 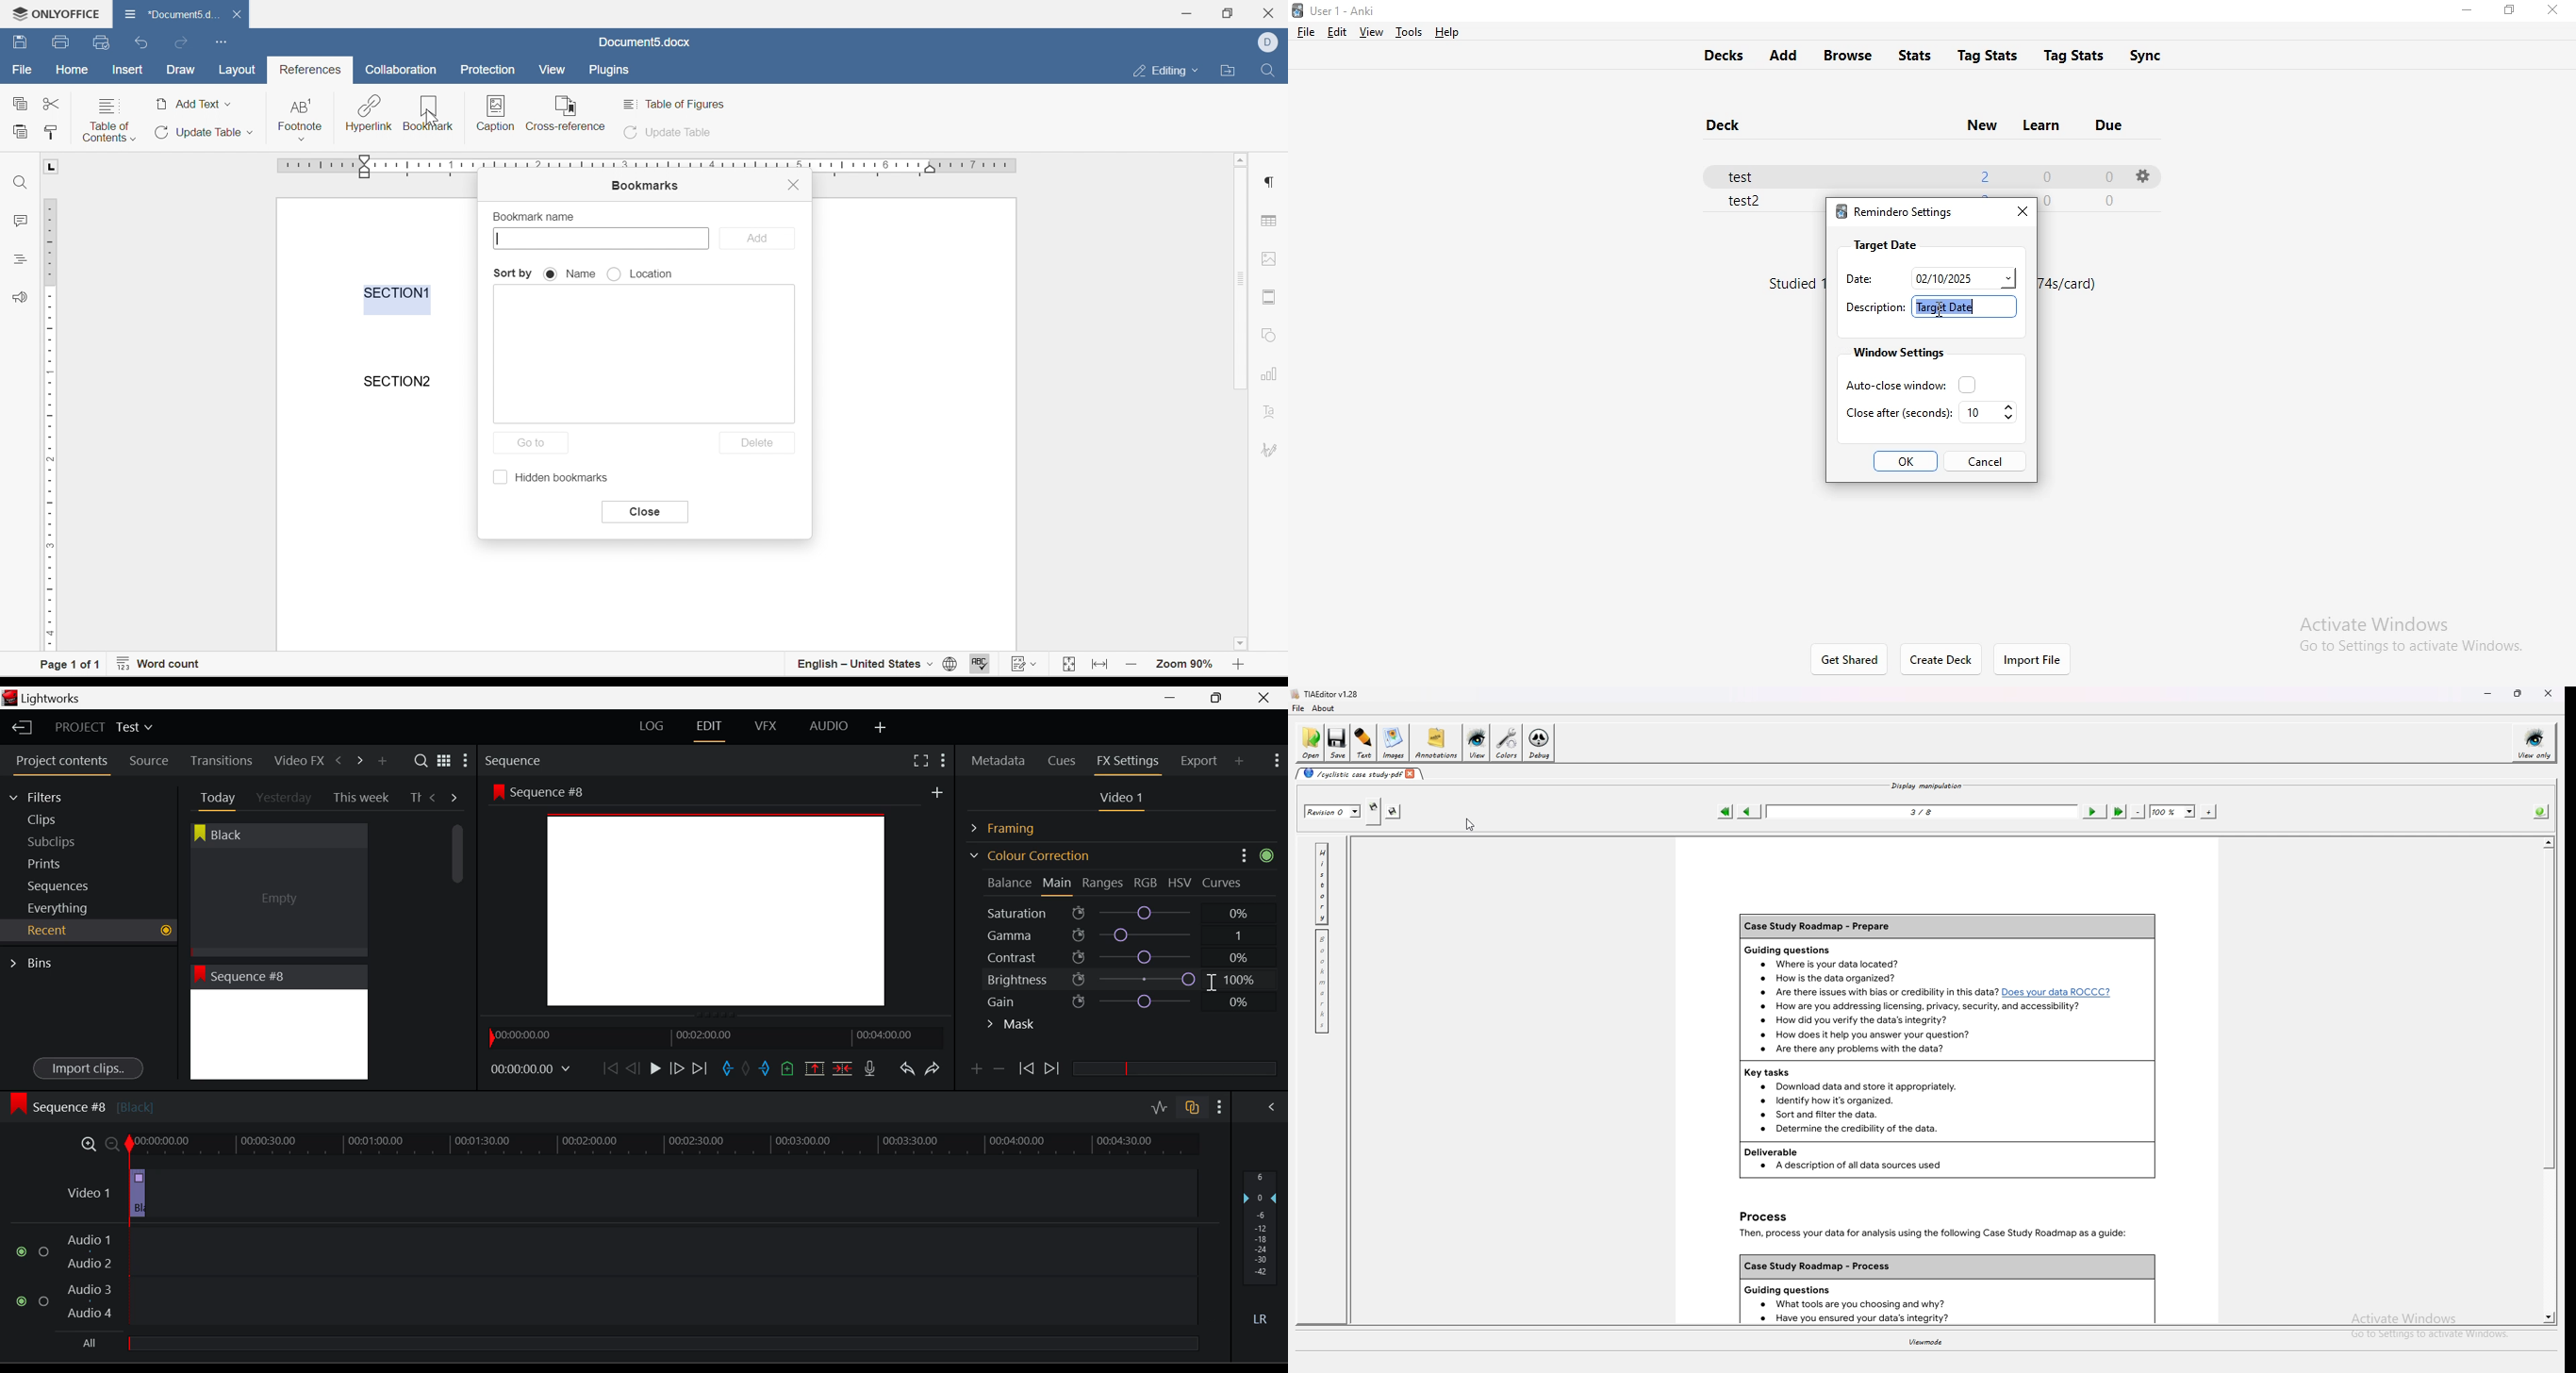 I want to click on bookmark, so click(x=426, y=113).